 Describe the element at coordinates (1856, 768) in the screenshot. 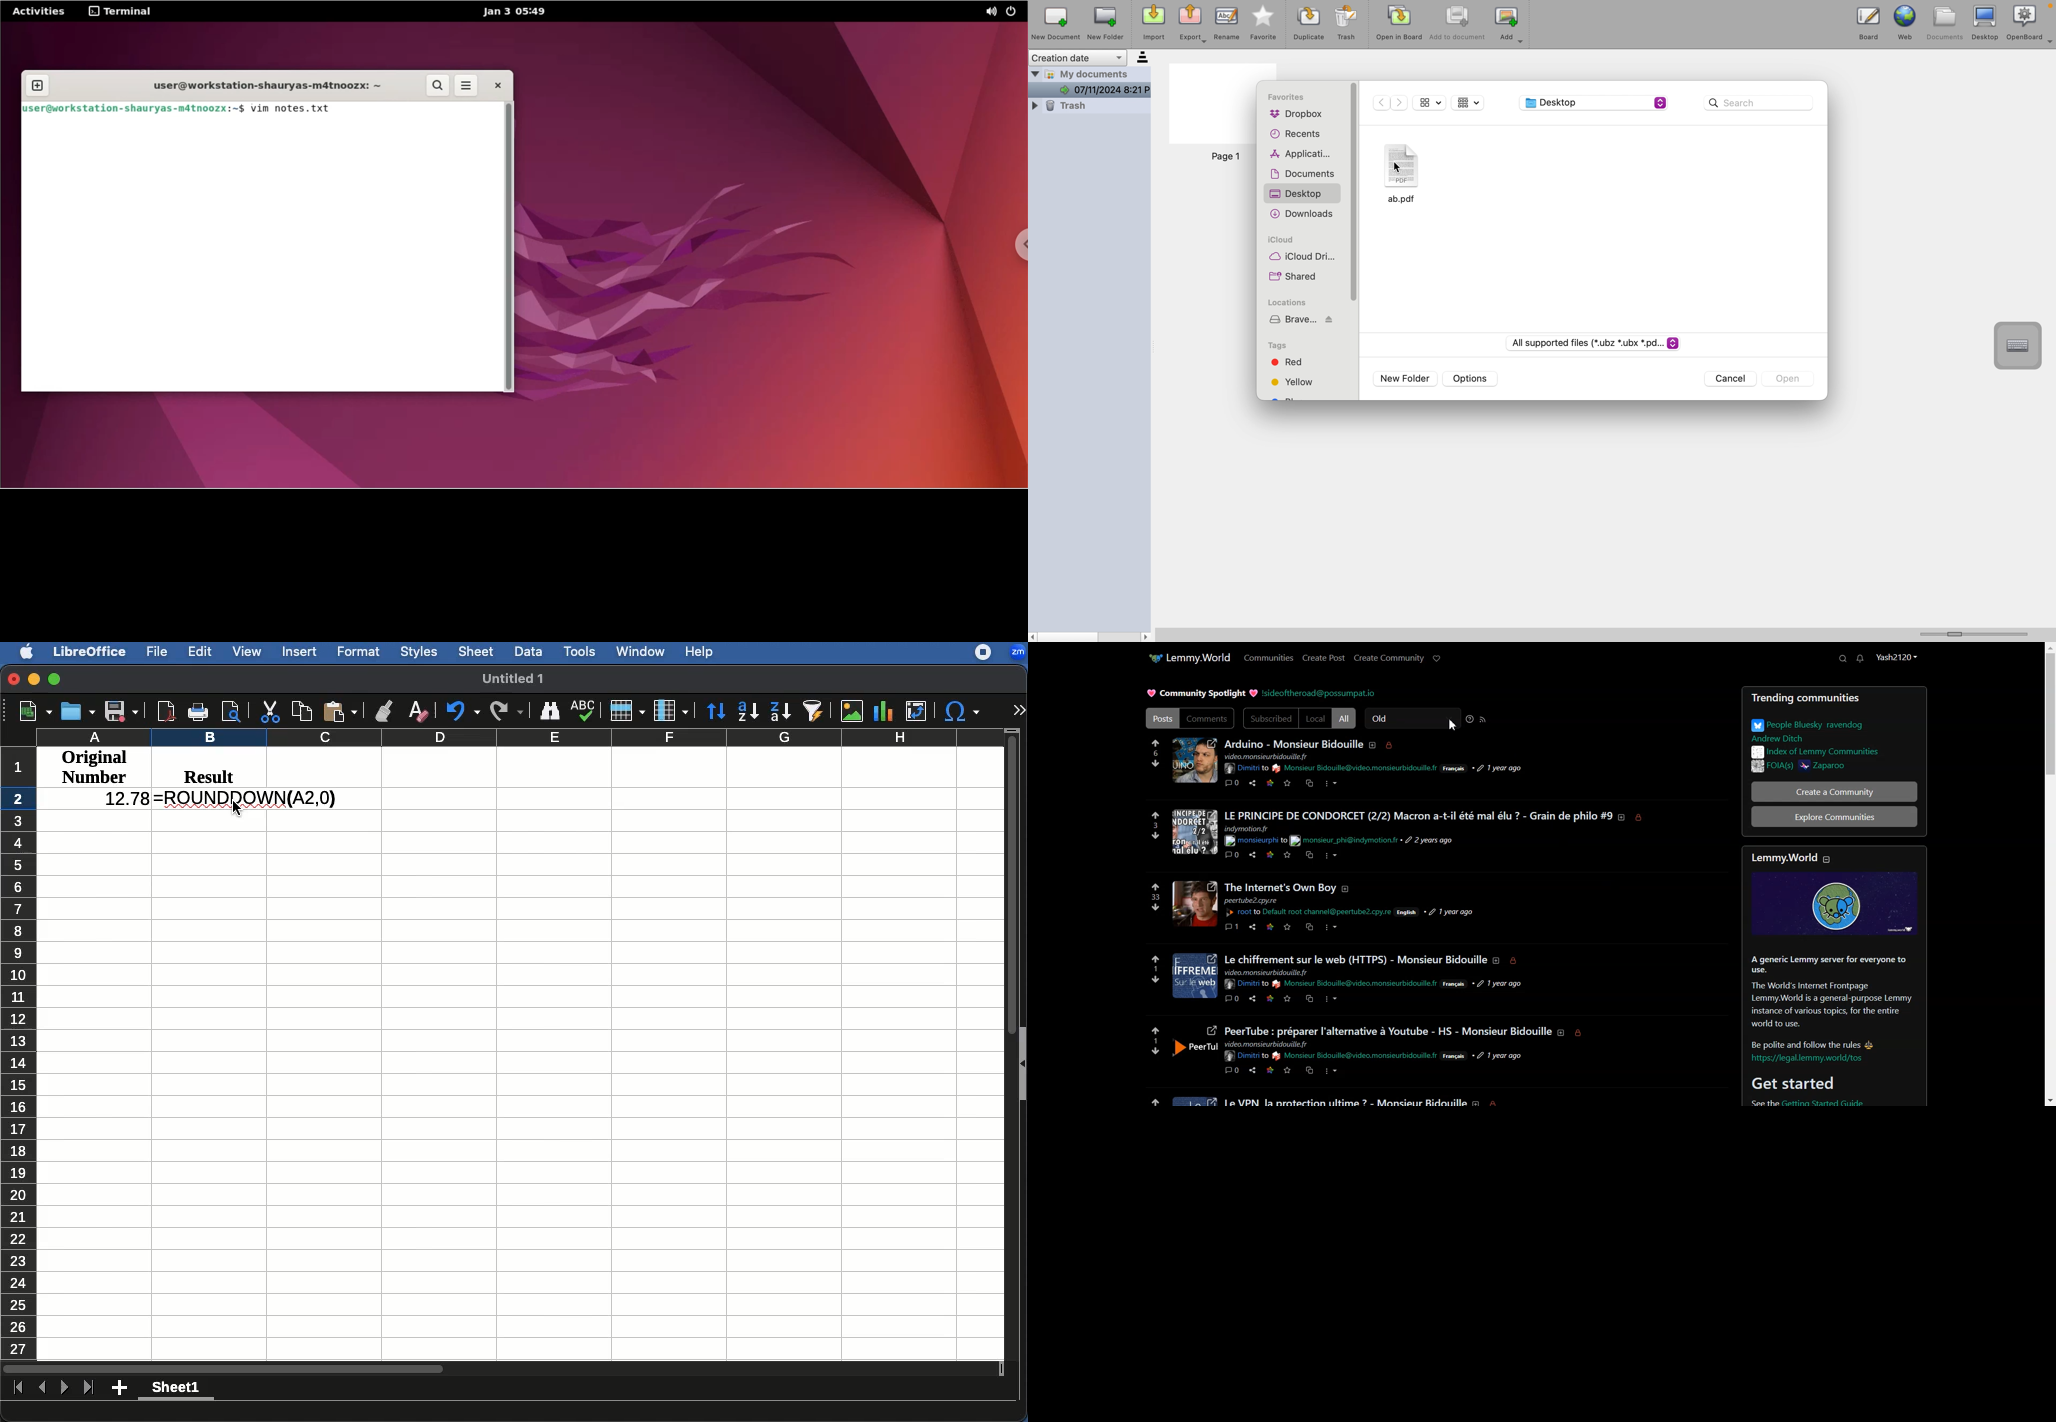

I see `Zaparoo` at that location.